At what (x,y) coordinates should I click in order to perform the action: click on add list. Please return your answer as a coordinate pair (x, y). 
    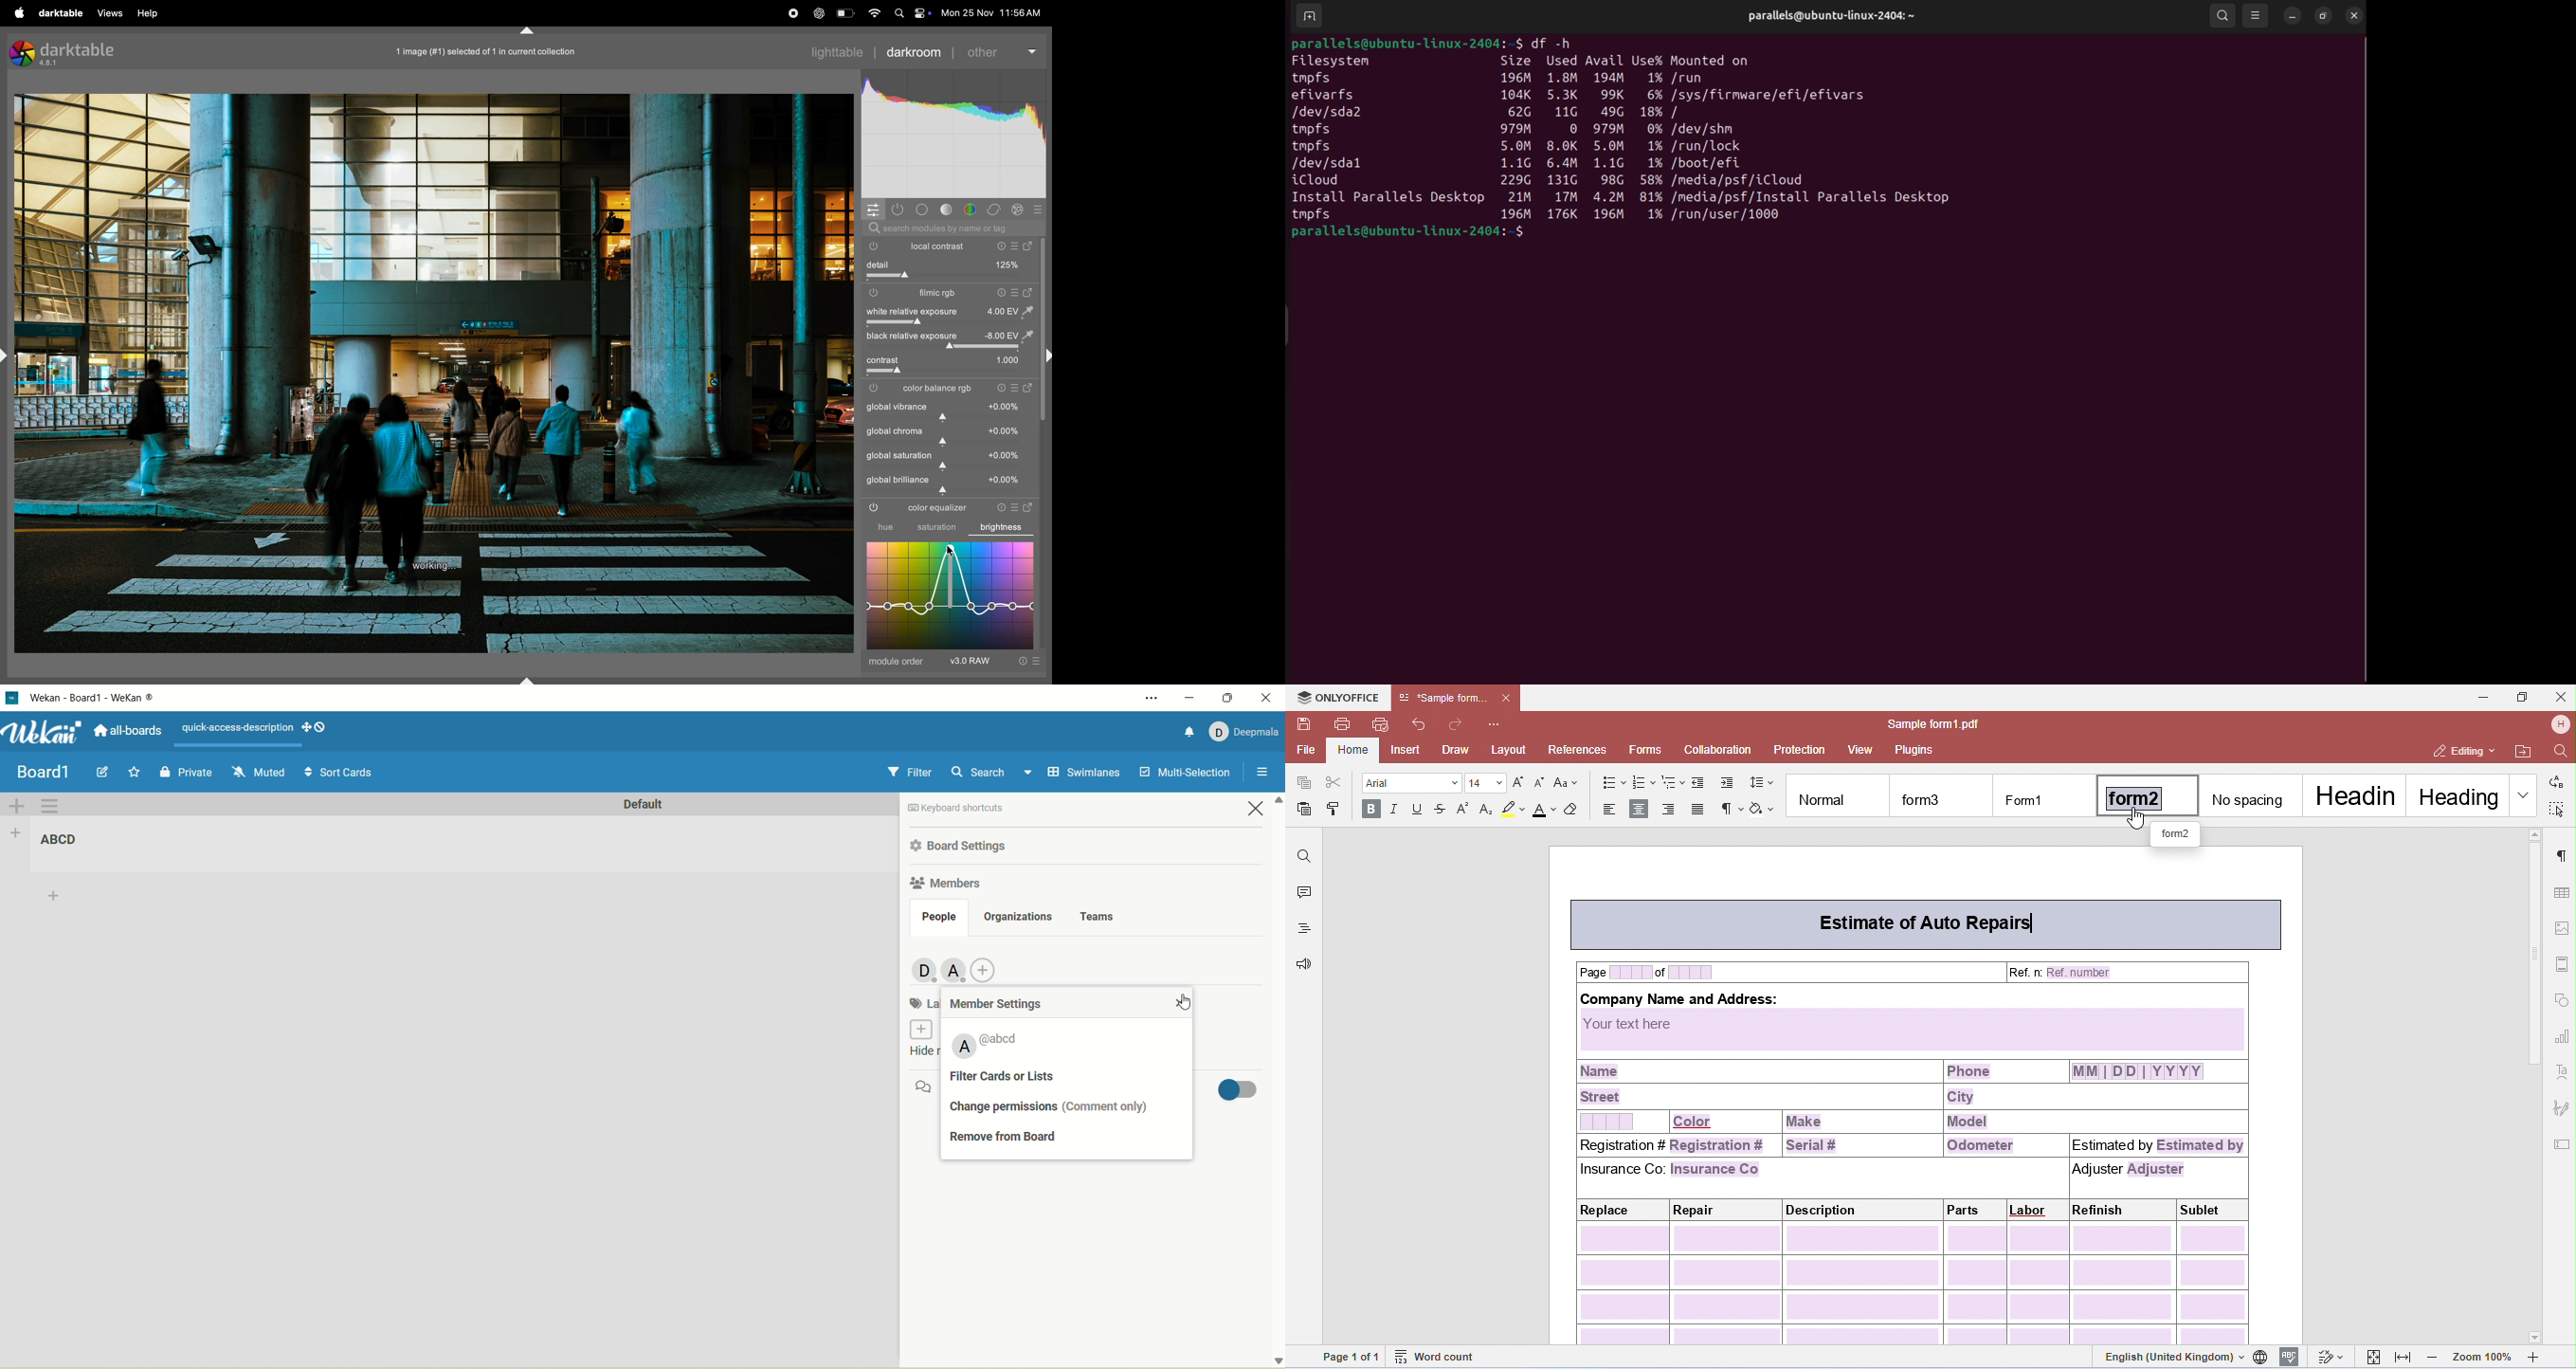
    Looking at the image, I should click on (15, 833).